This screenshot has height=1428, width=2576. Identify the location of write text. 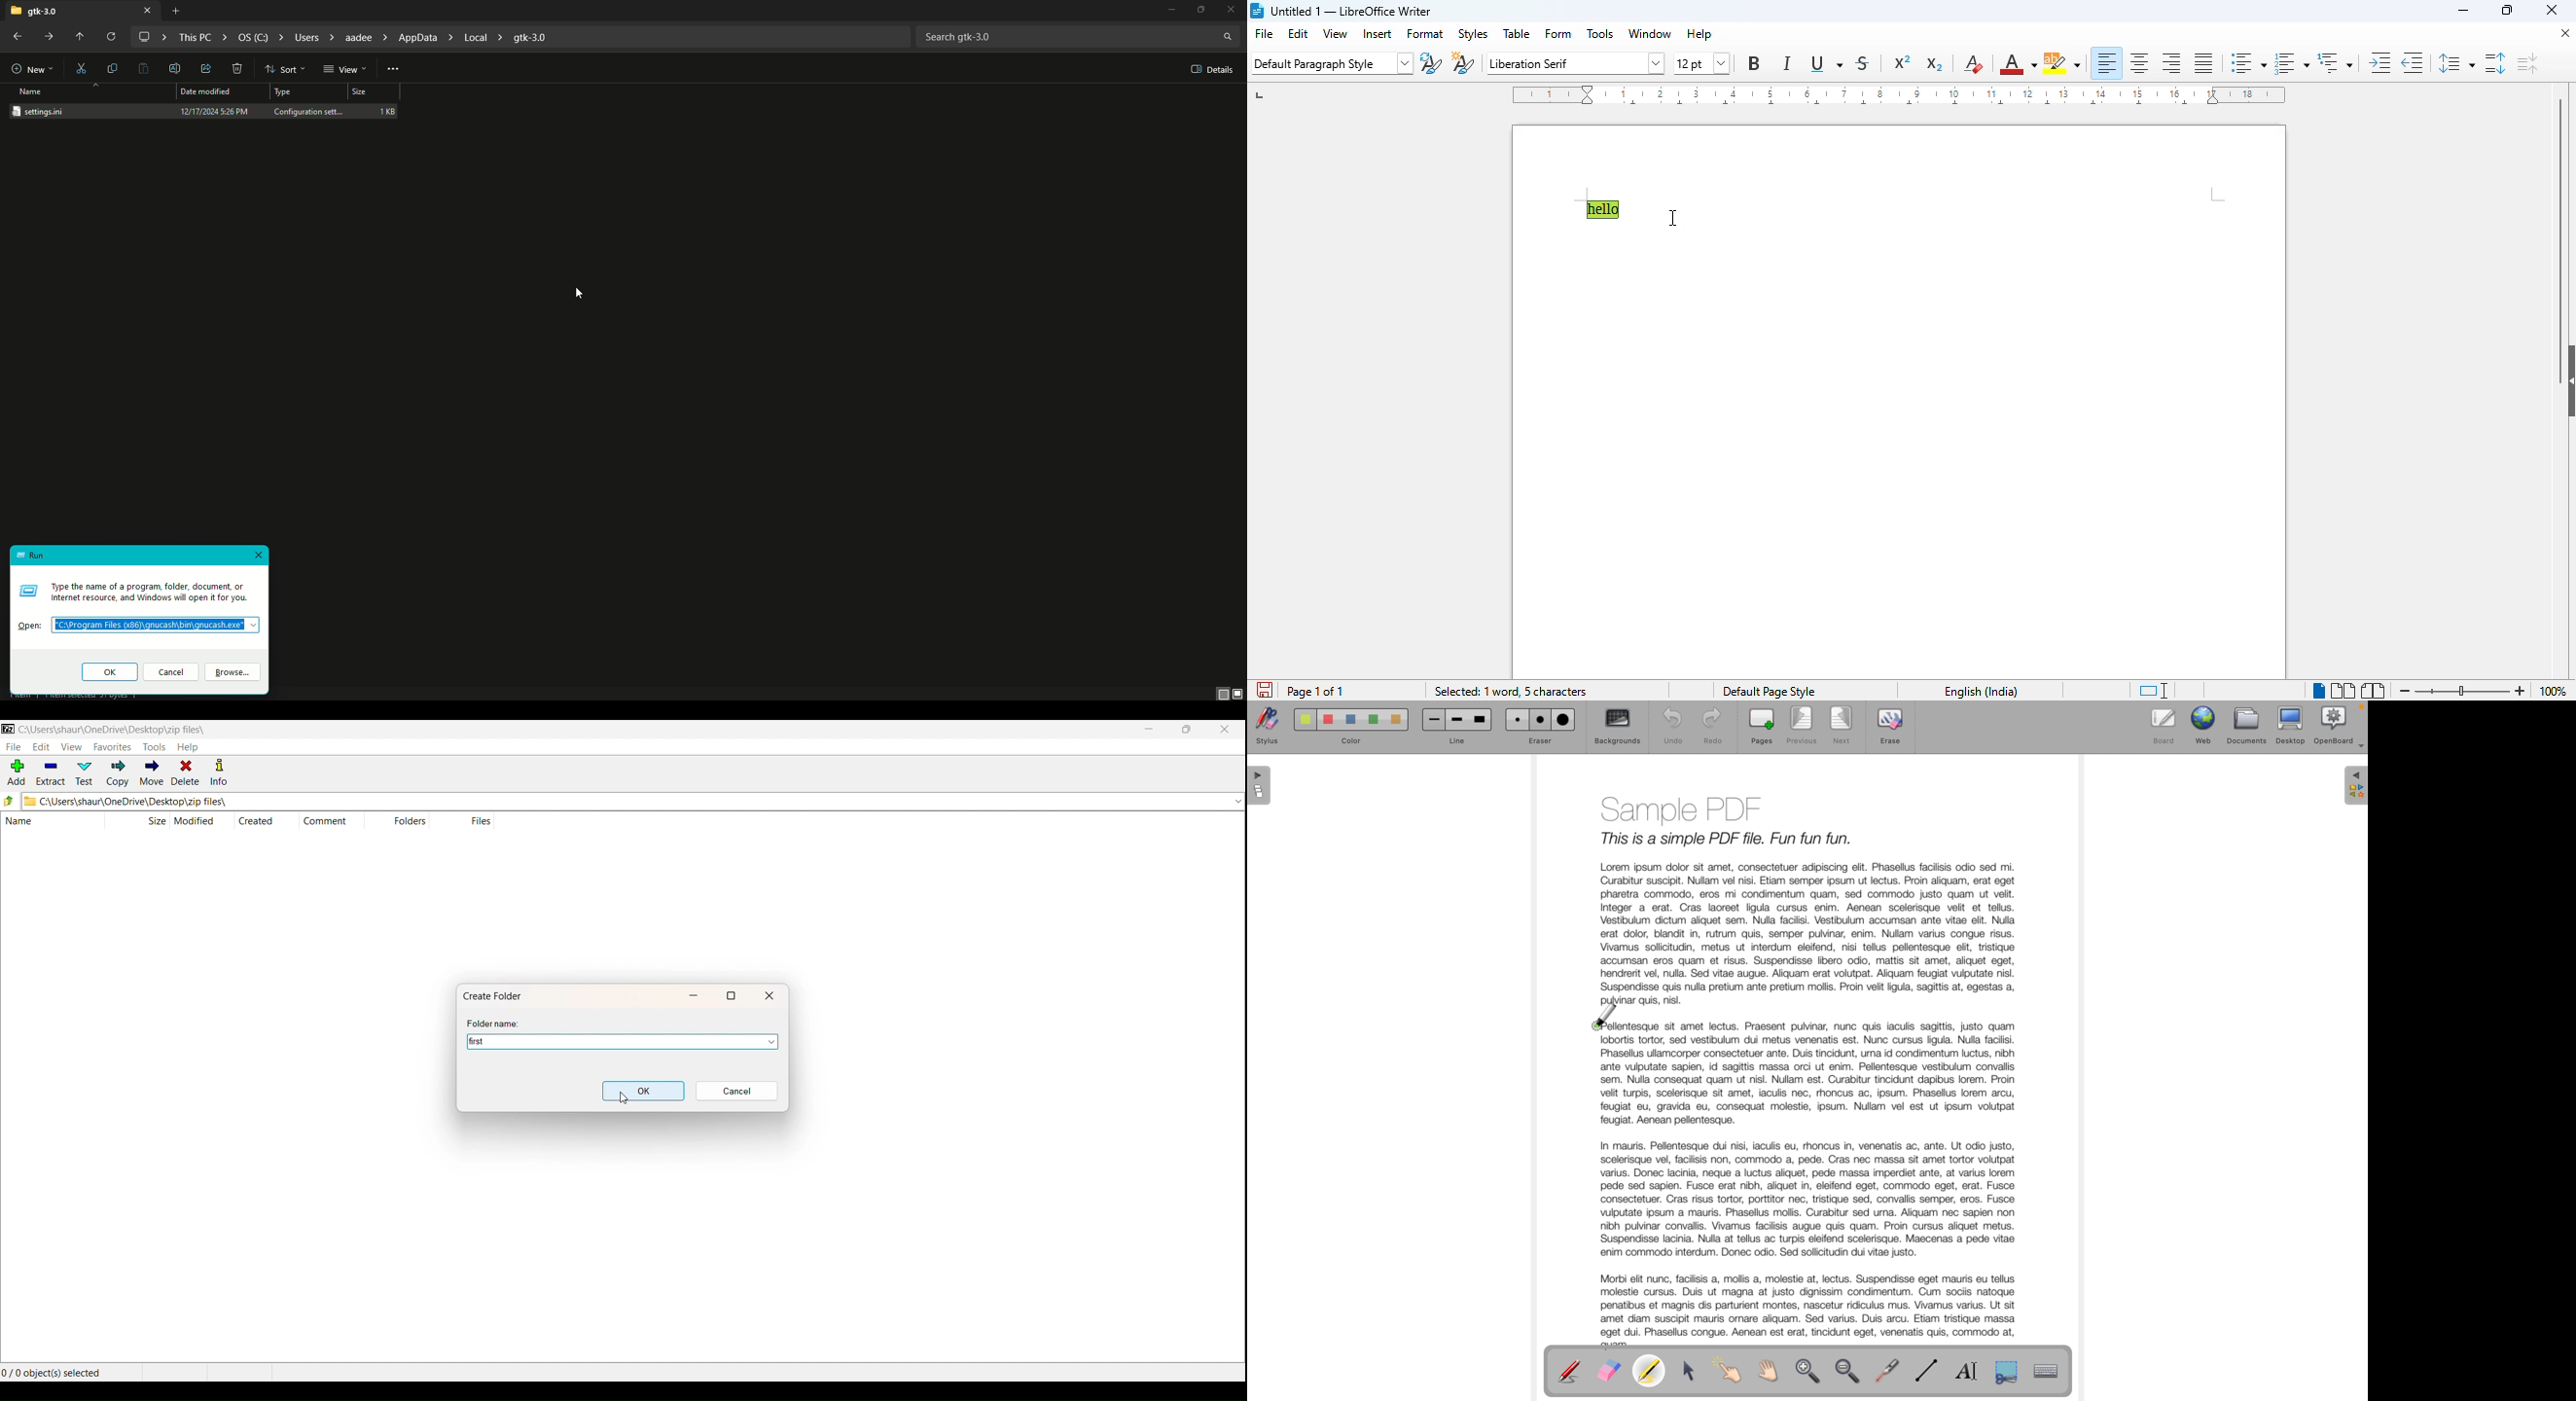
(1971, 1371).